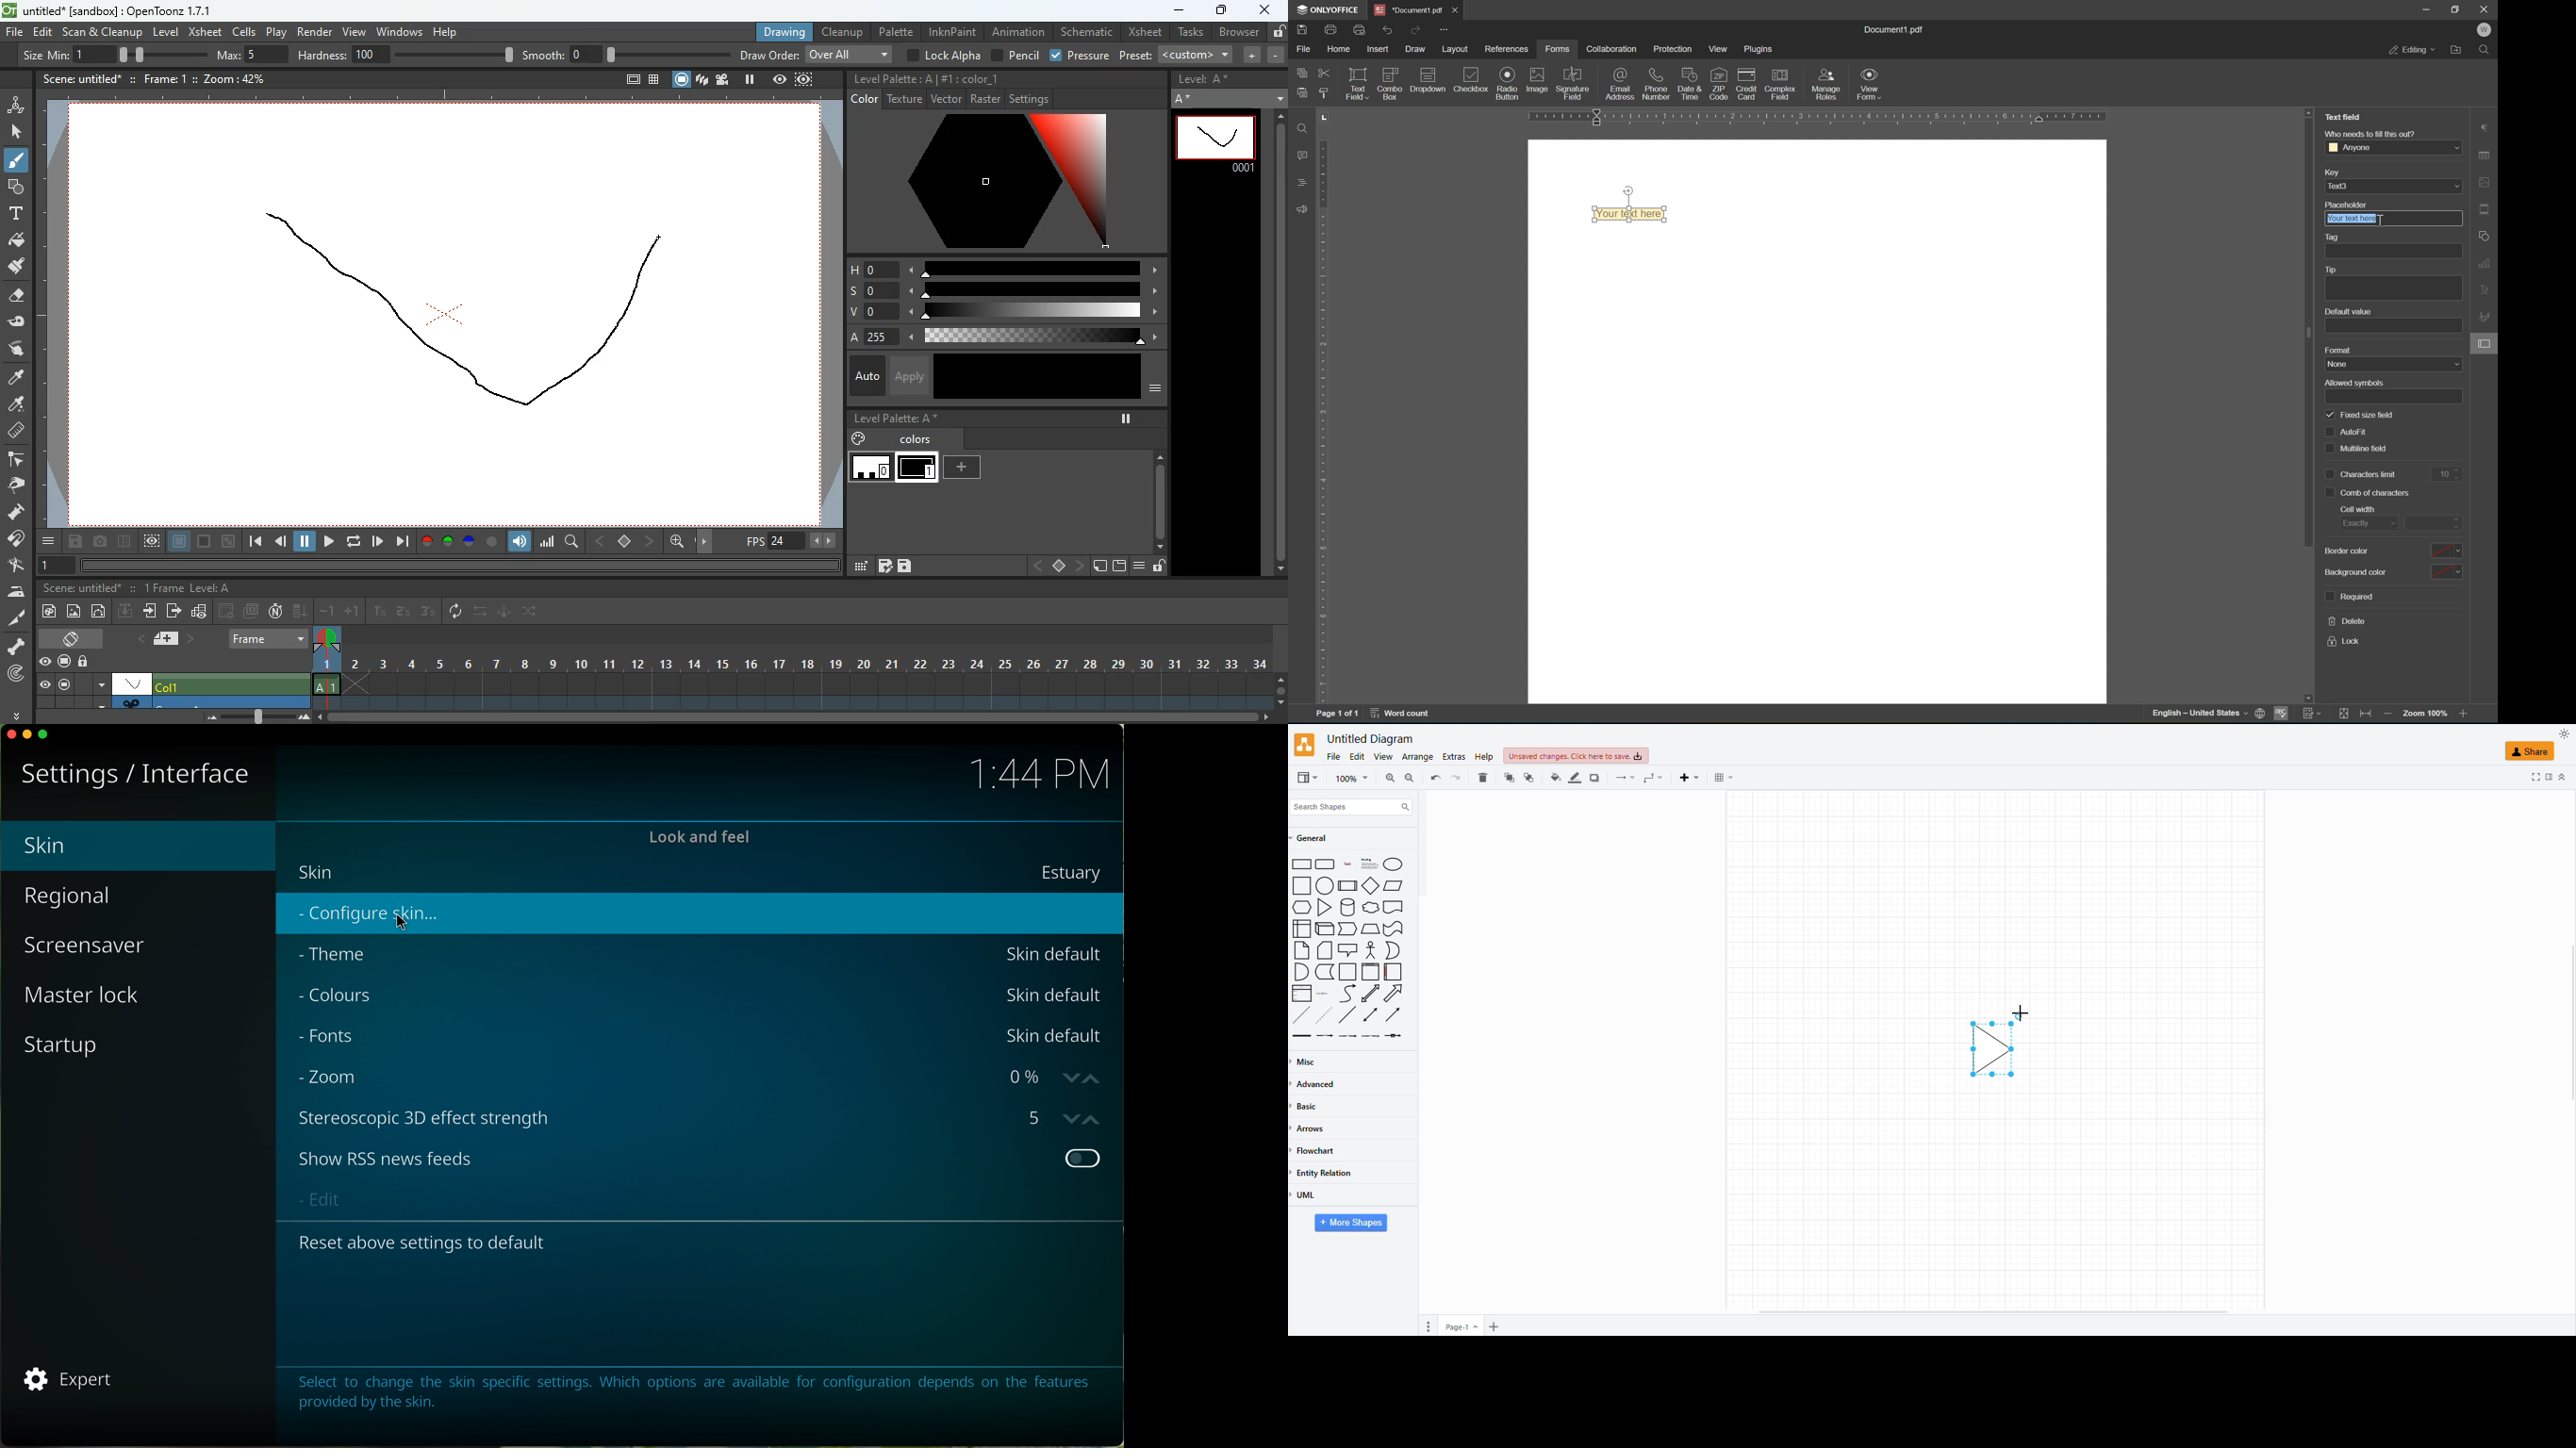  Describe the element at coordinates (630, 81) in the screenshot. I see `document` at that location.